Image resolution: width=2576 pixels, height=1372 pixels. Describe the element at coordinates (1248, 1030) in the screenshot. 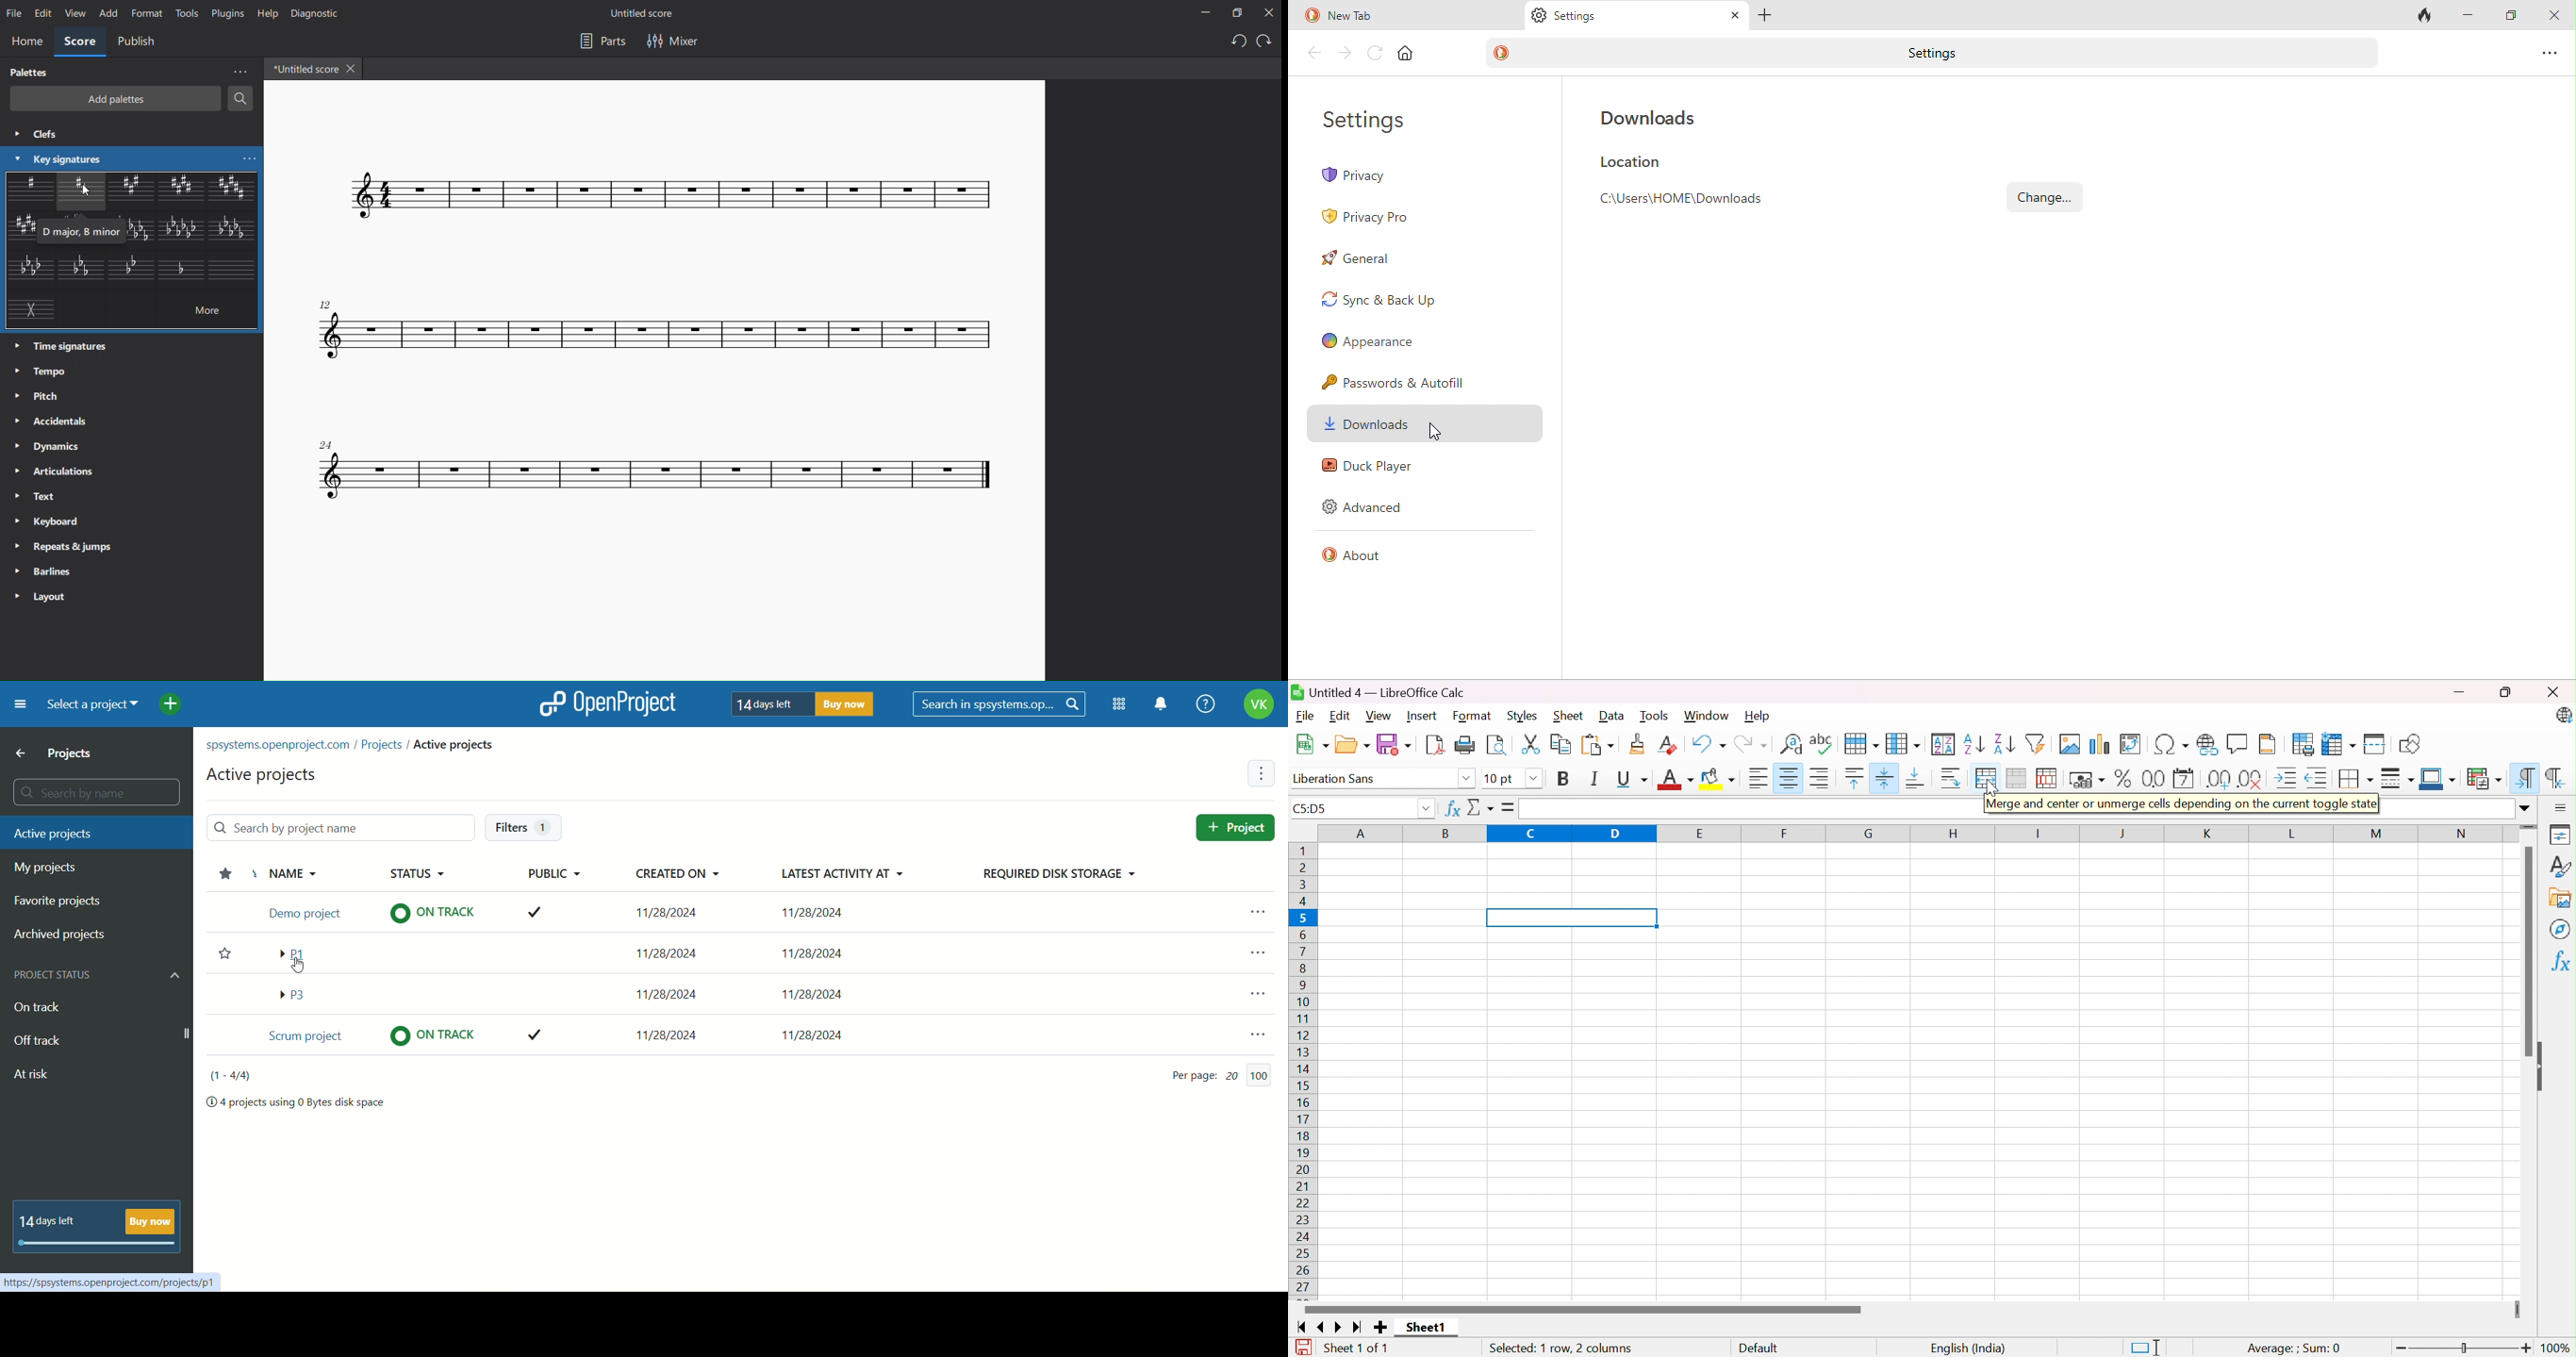

I see `menu` at that location.